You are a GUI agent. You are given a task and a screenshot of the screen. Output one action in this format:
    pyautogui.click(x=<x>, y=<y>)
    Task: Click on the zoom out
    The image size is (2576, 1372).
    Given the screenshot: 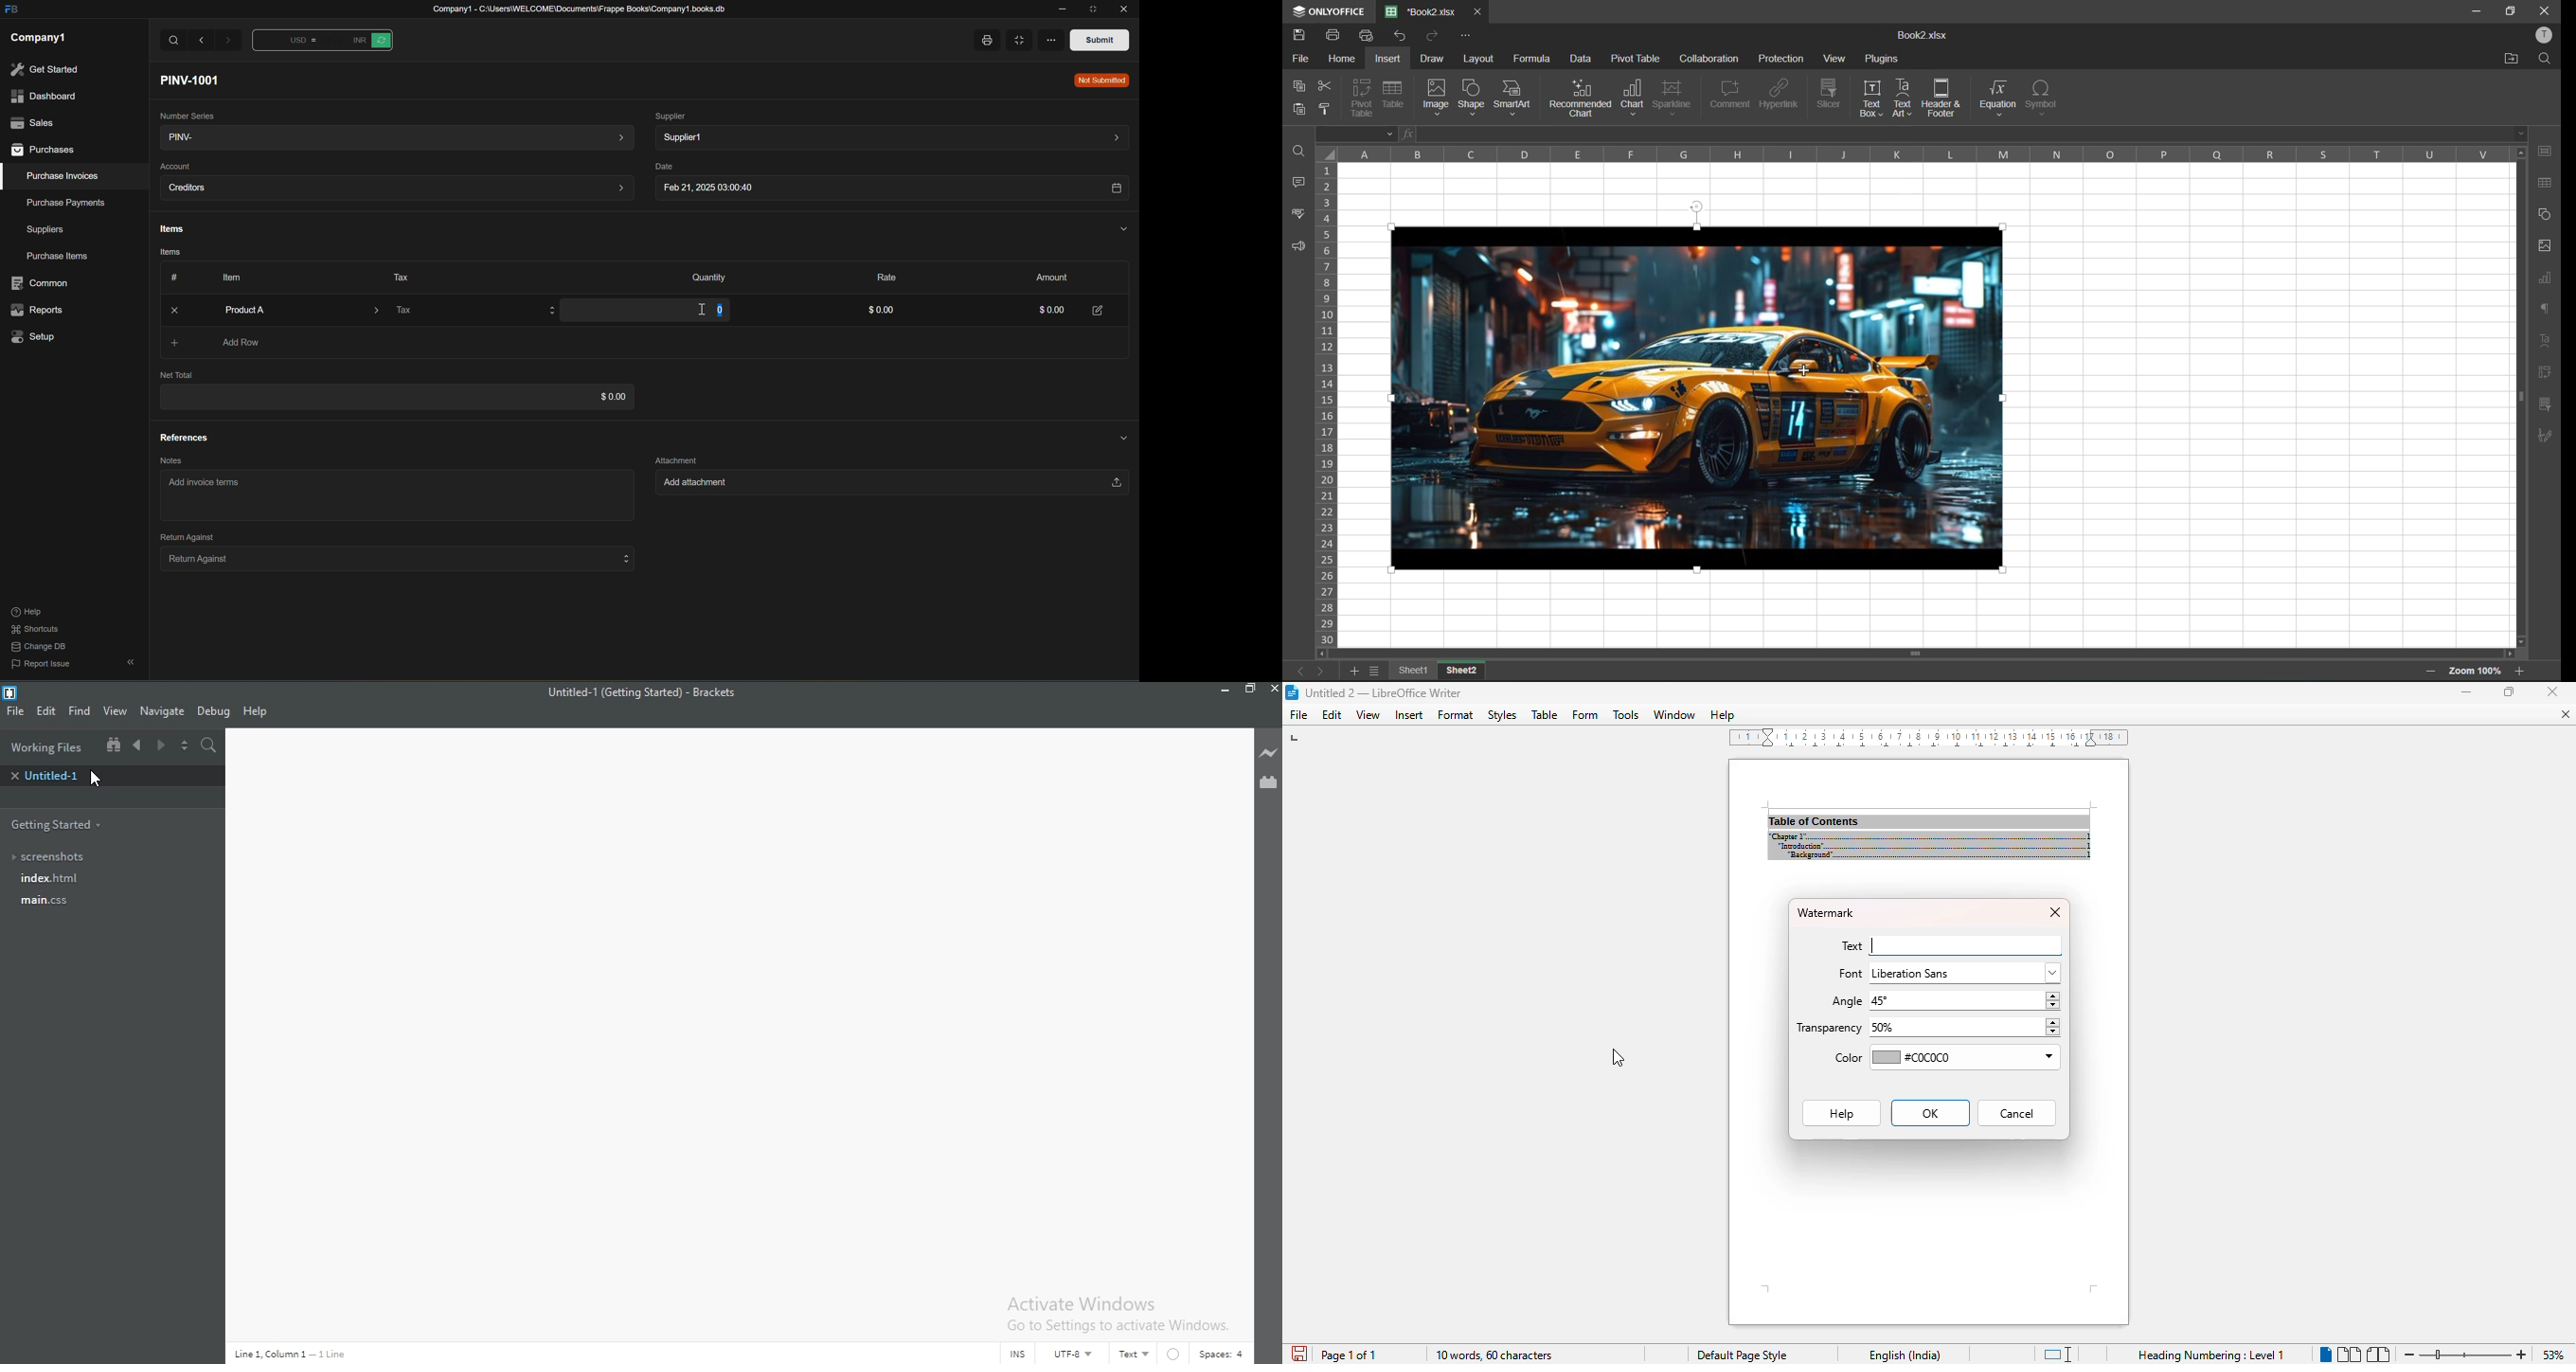 What is the action you would take?
    pyautogui.click(x=2433, y=673)
    